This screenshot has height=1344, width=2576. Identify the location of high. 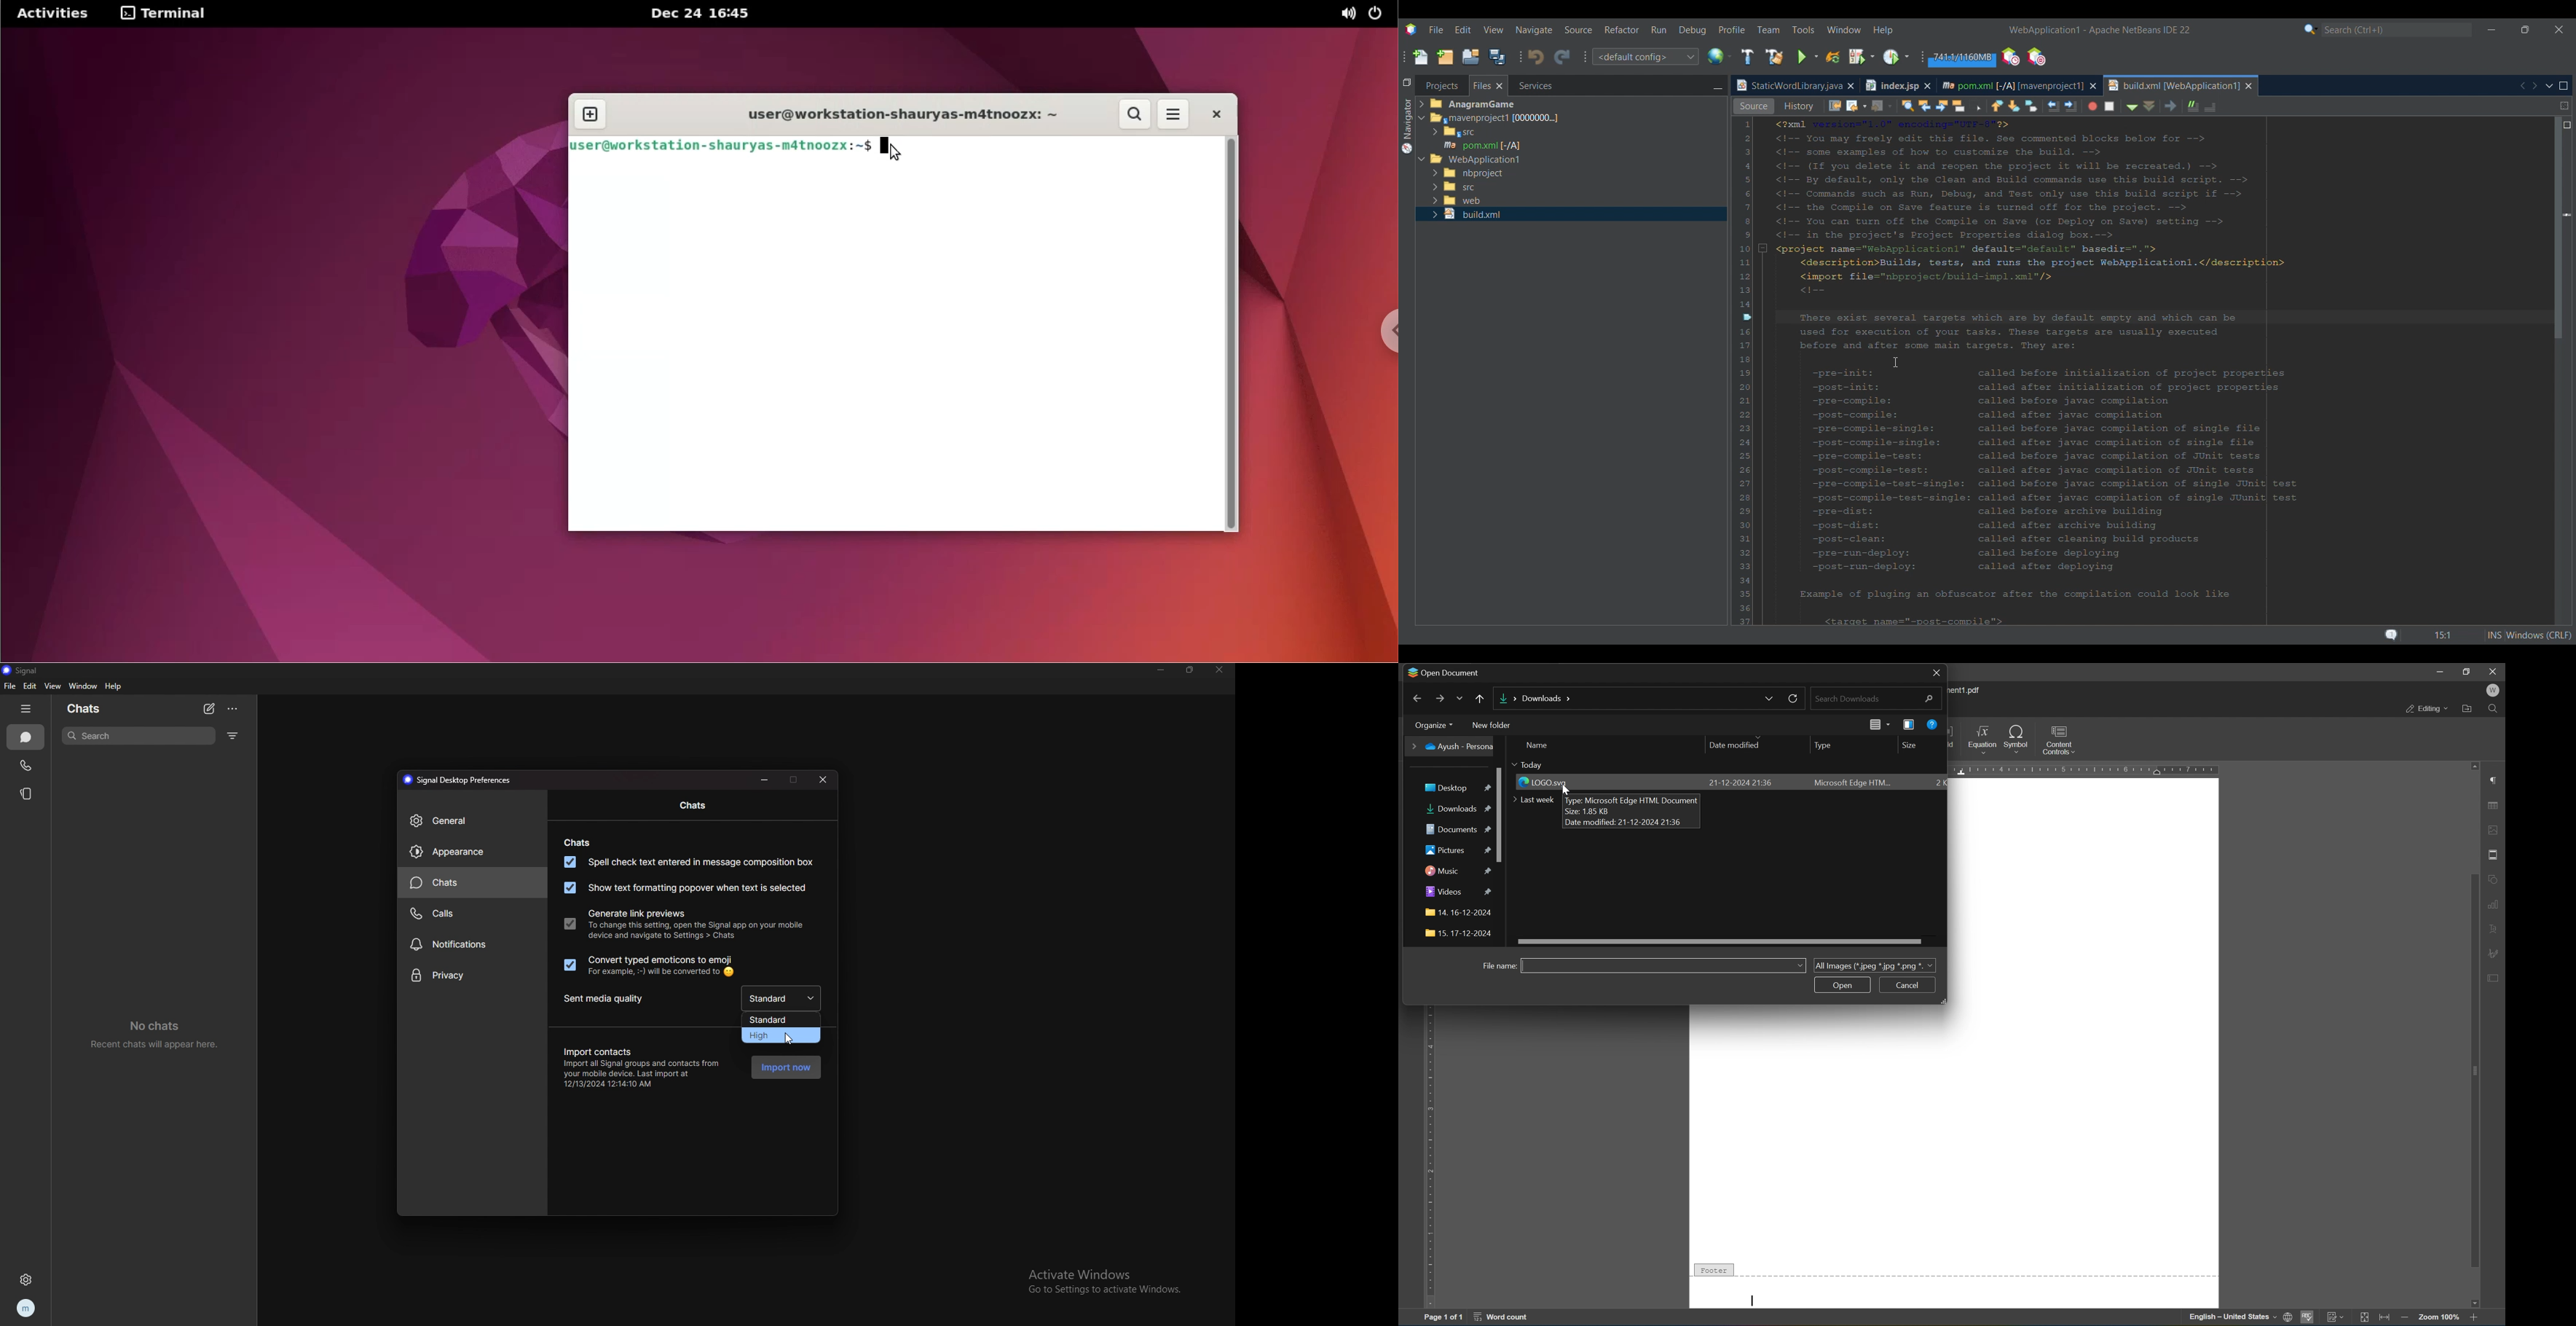
(779, 1036).